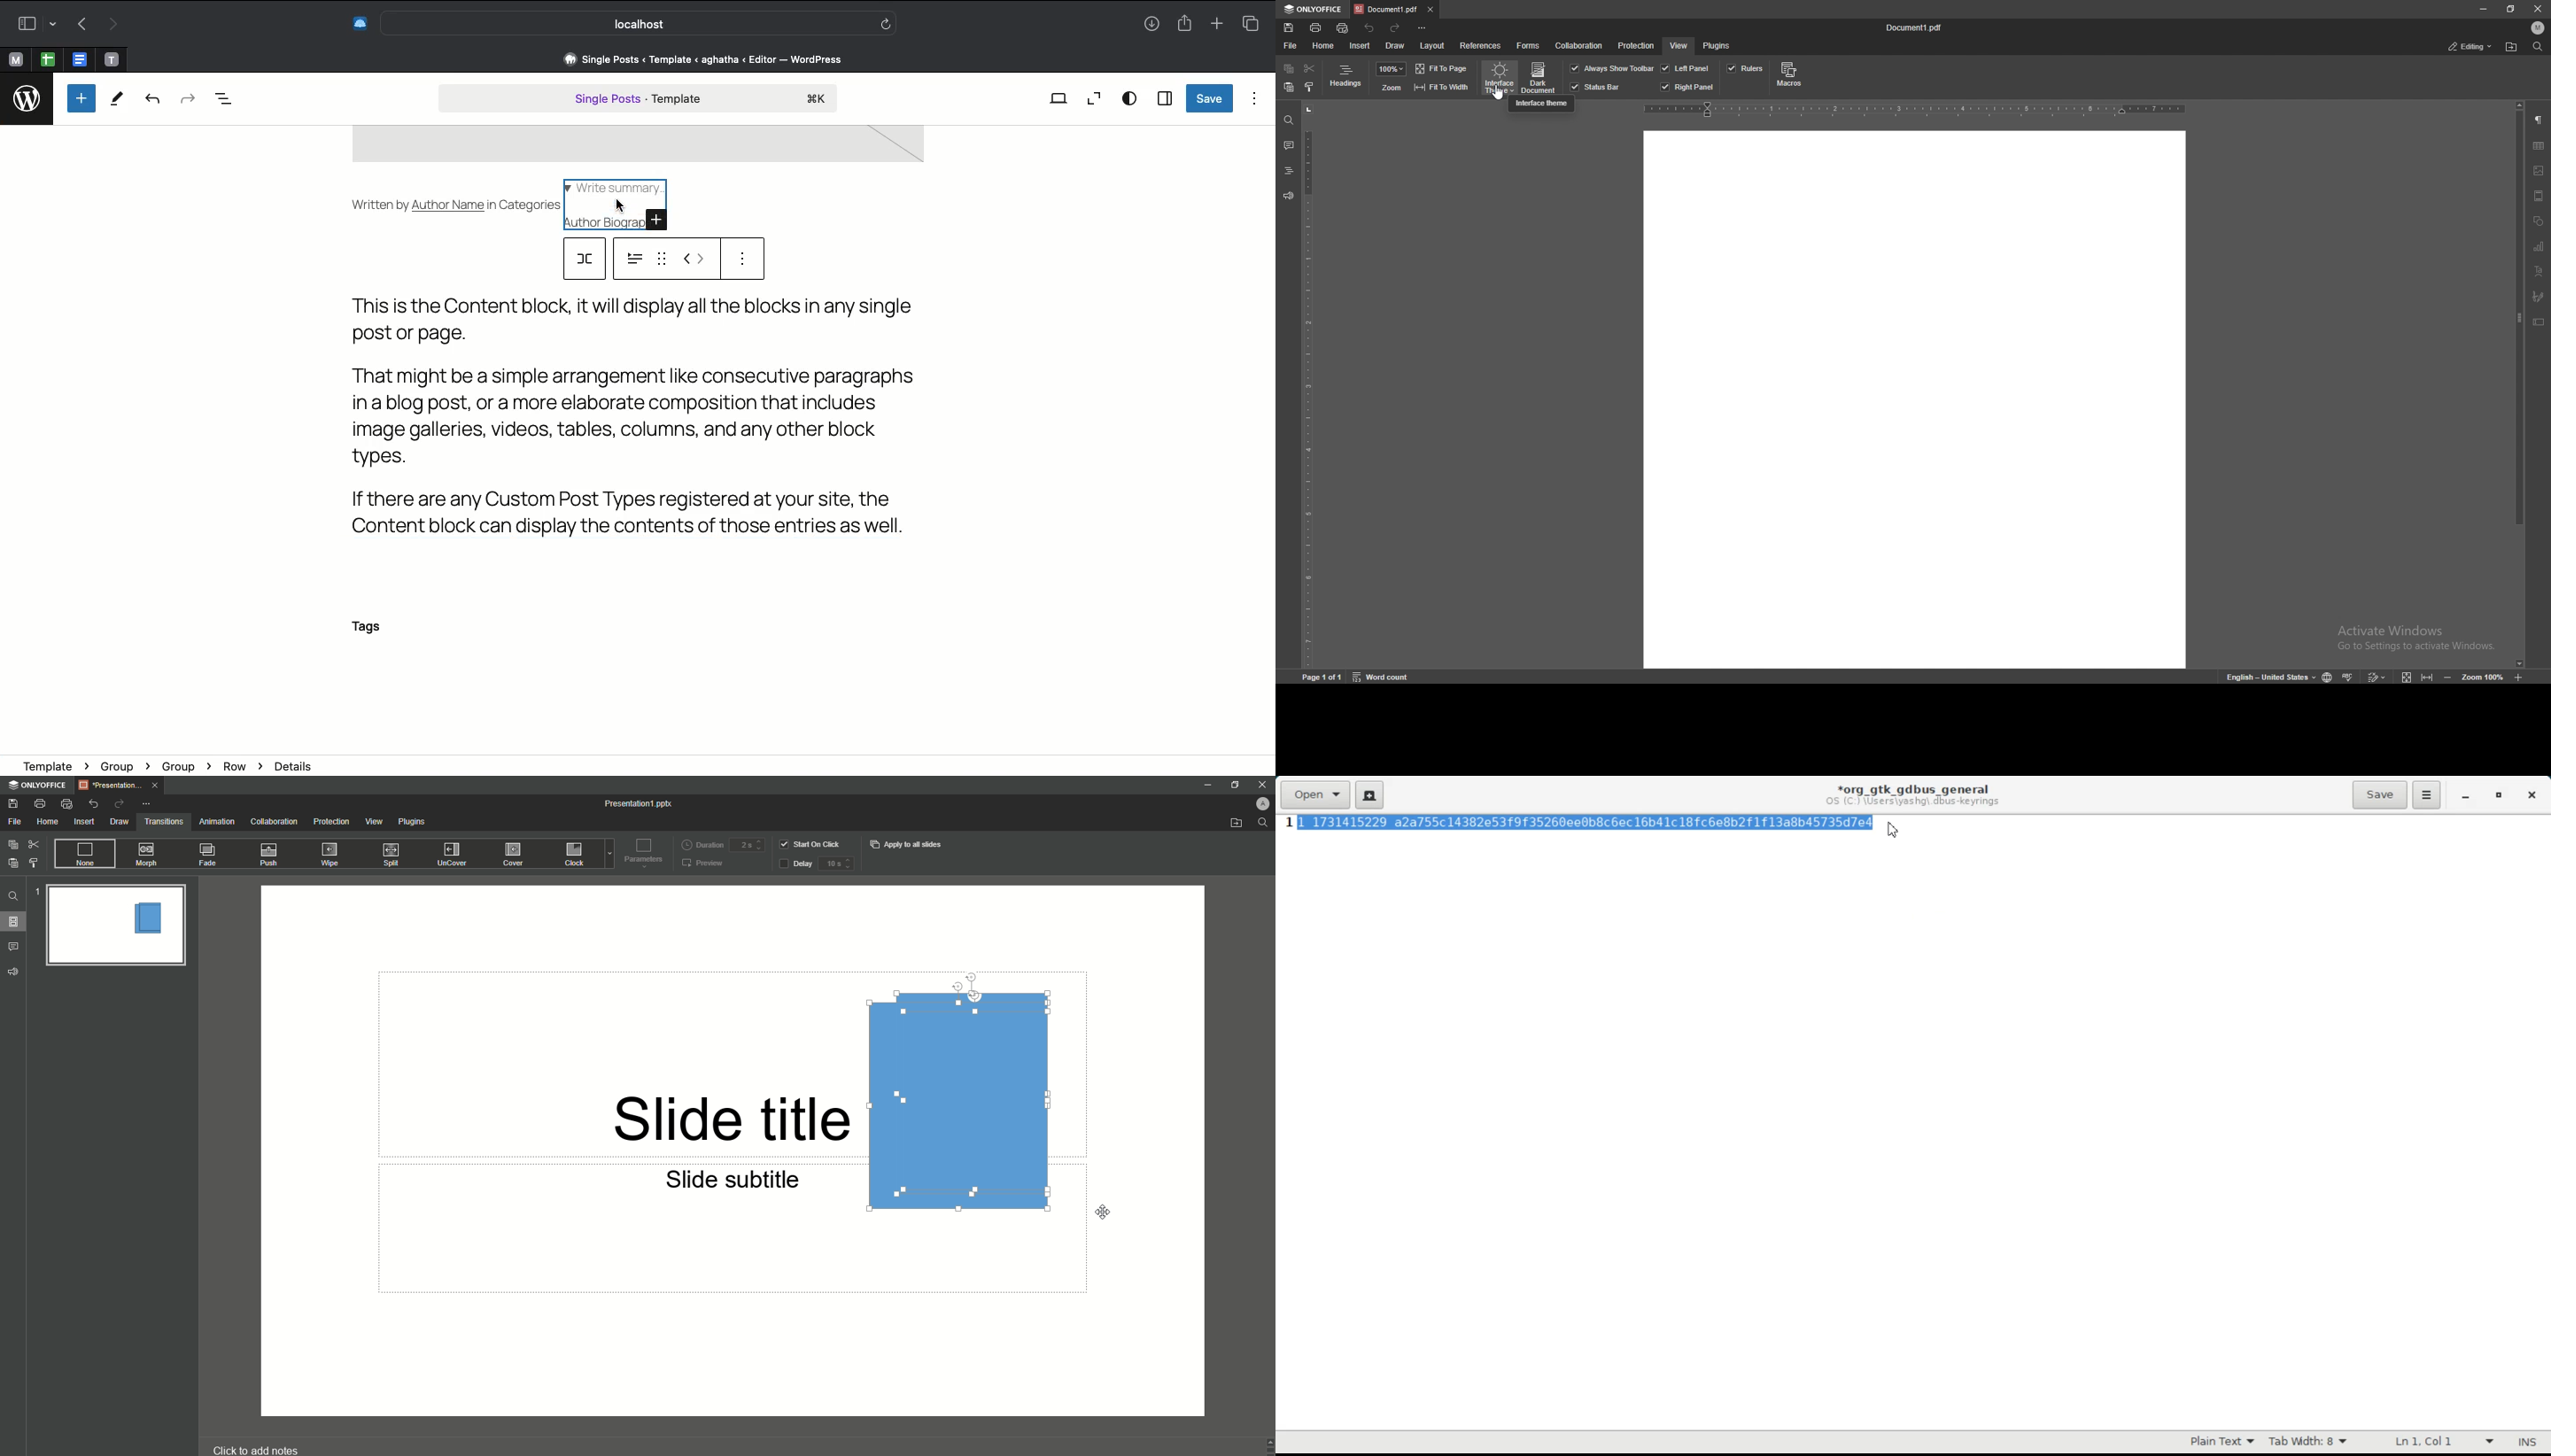  Describe the element at coordinates (1164, 99) in the screenshot. I see `Sidebar` at that location.